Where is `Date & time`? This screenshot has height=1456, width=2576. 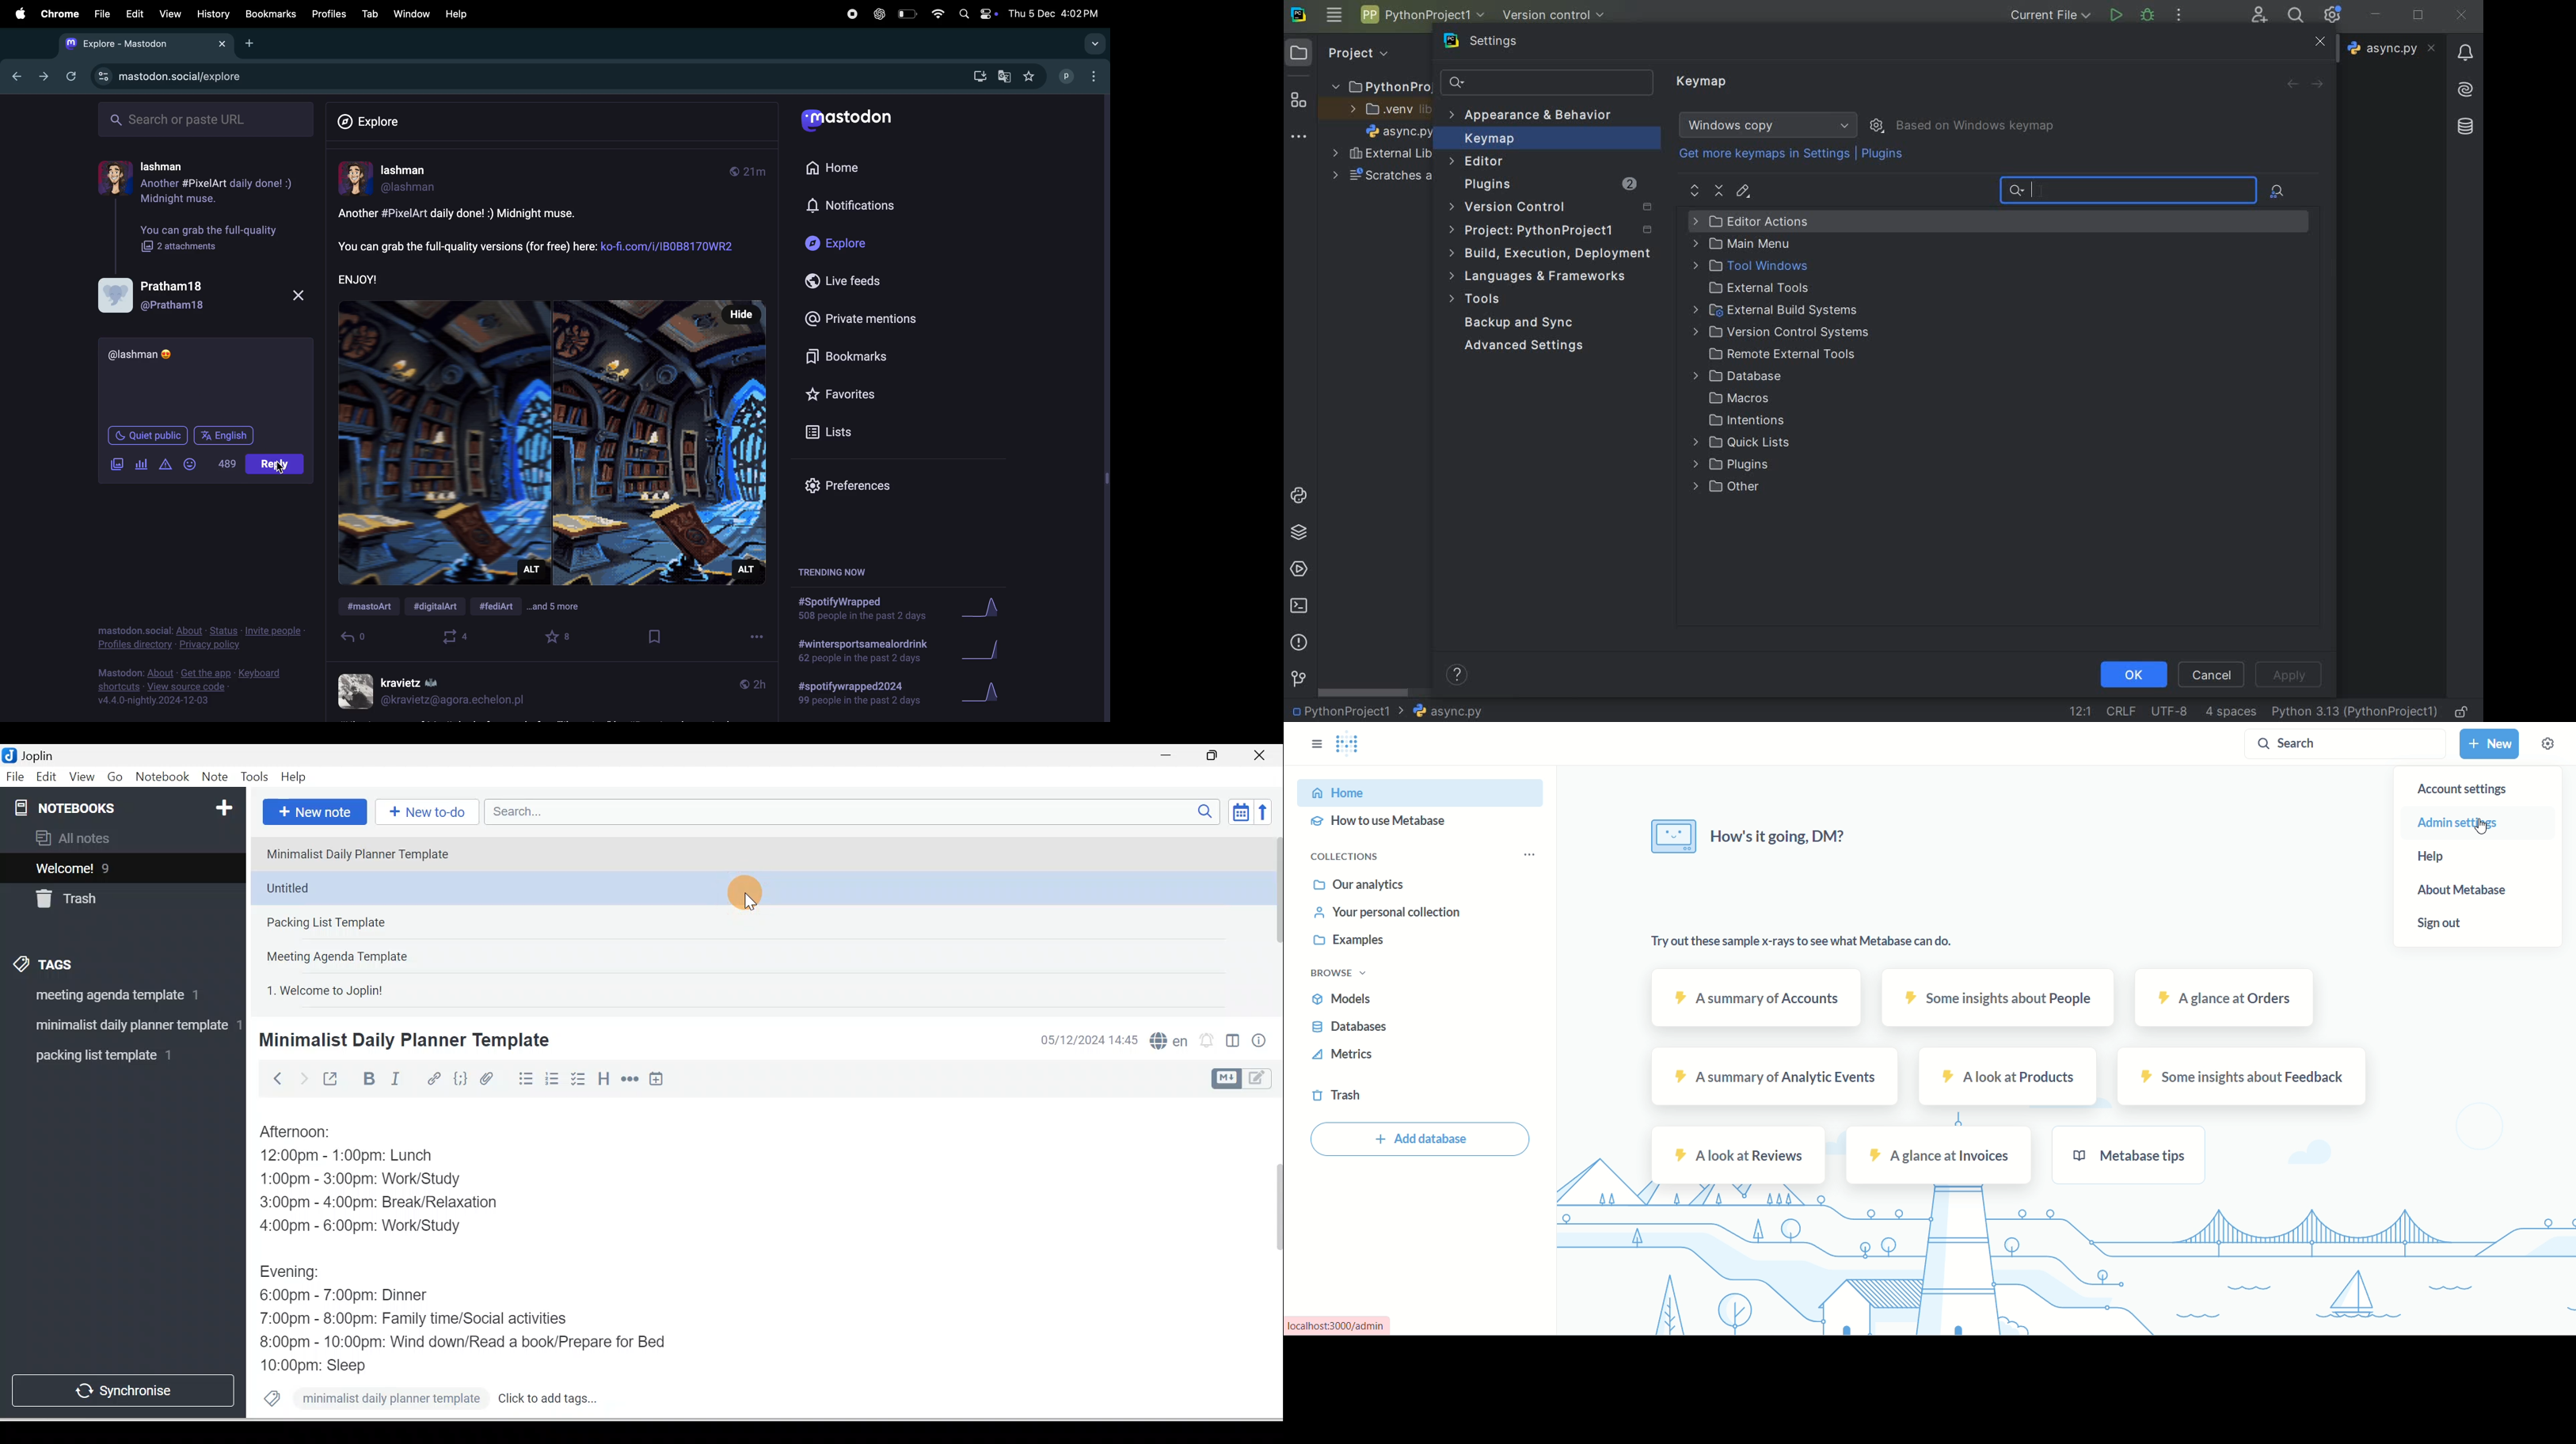
Date & time is located at coordinates (1087, 1040).